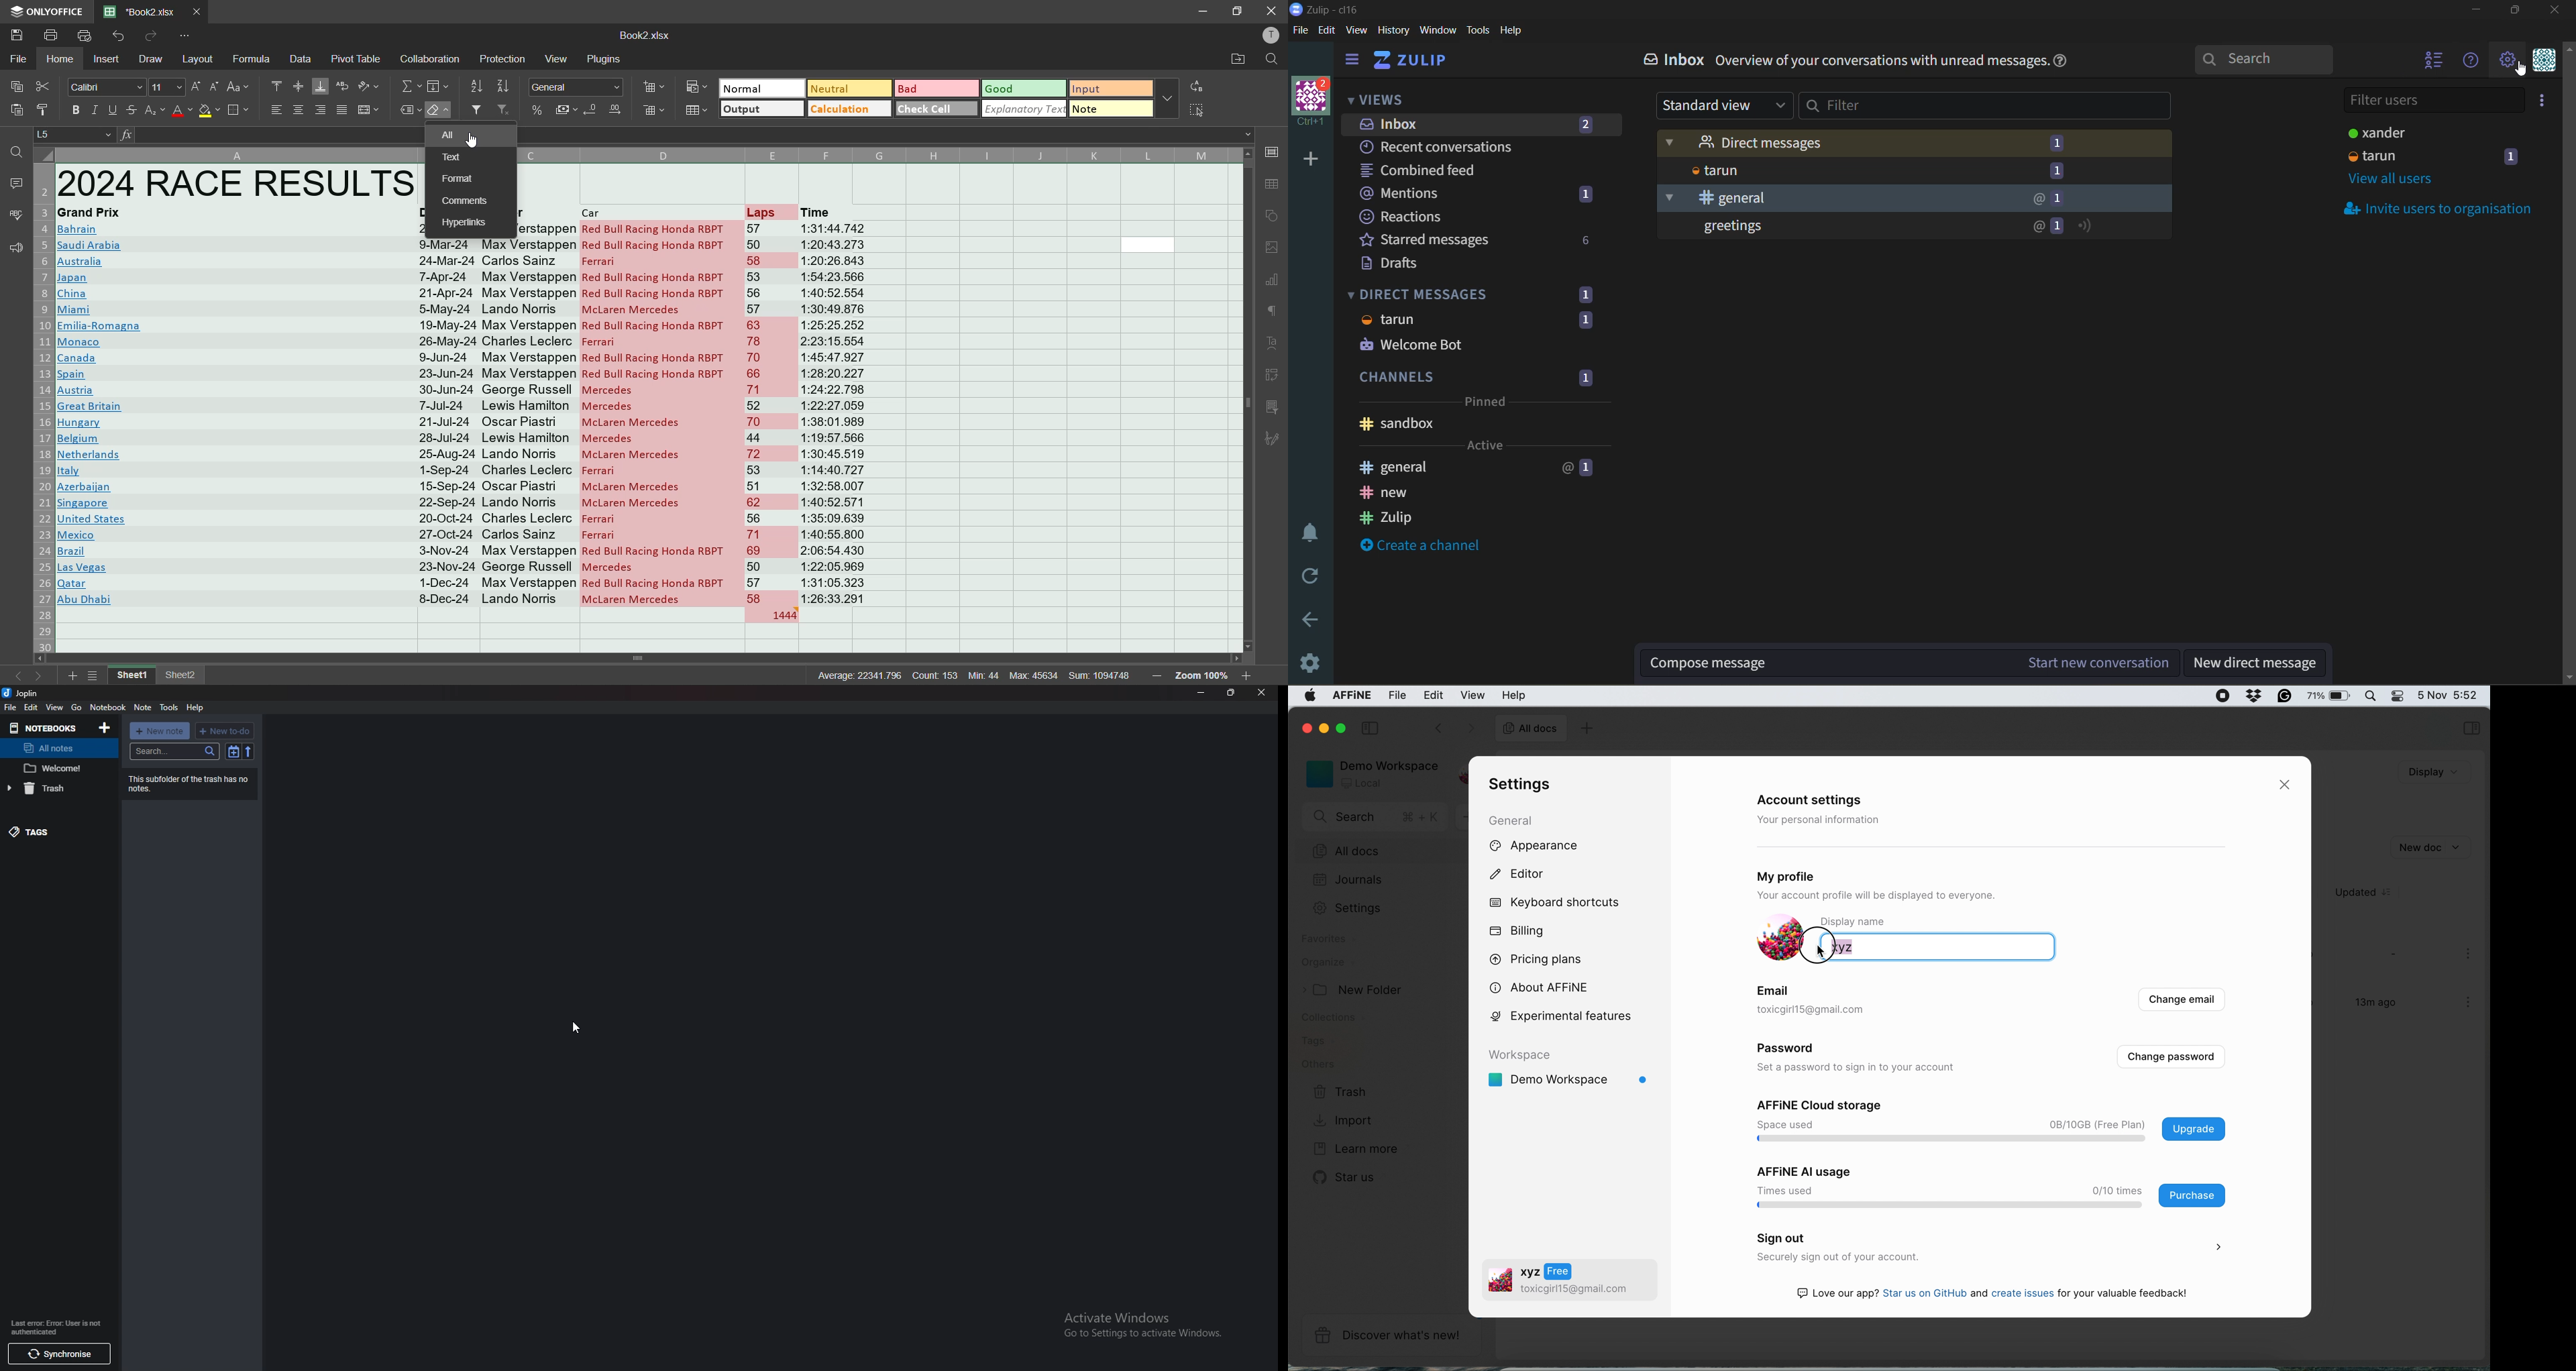 This screenshot has width=2576, height=1372. Describe the element at coordinates (1273, 343) in the screenshot. I see `text` at that location.